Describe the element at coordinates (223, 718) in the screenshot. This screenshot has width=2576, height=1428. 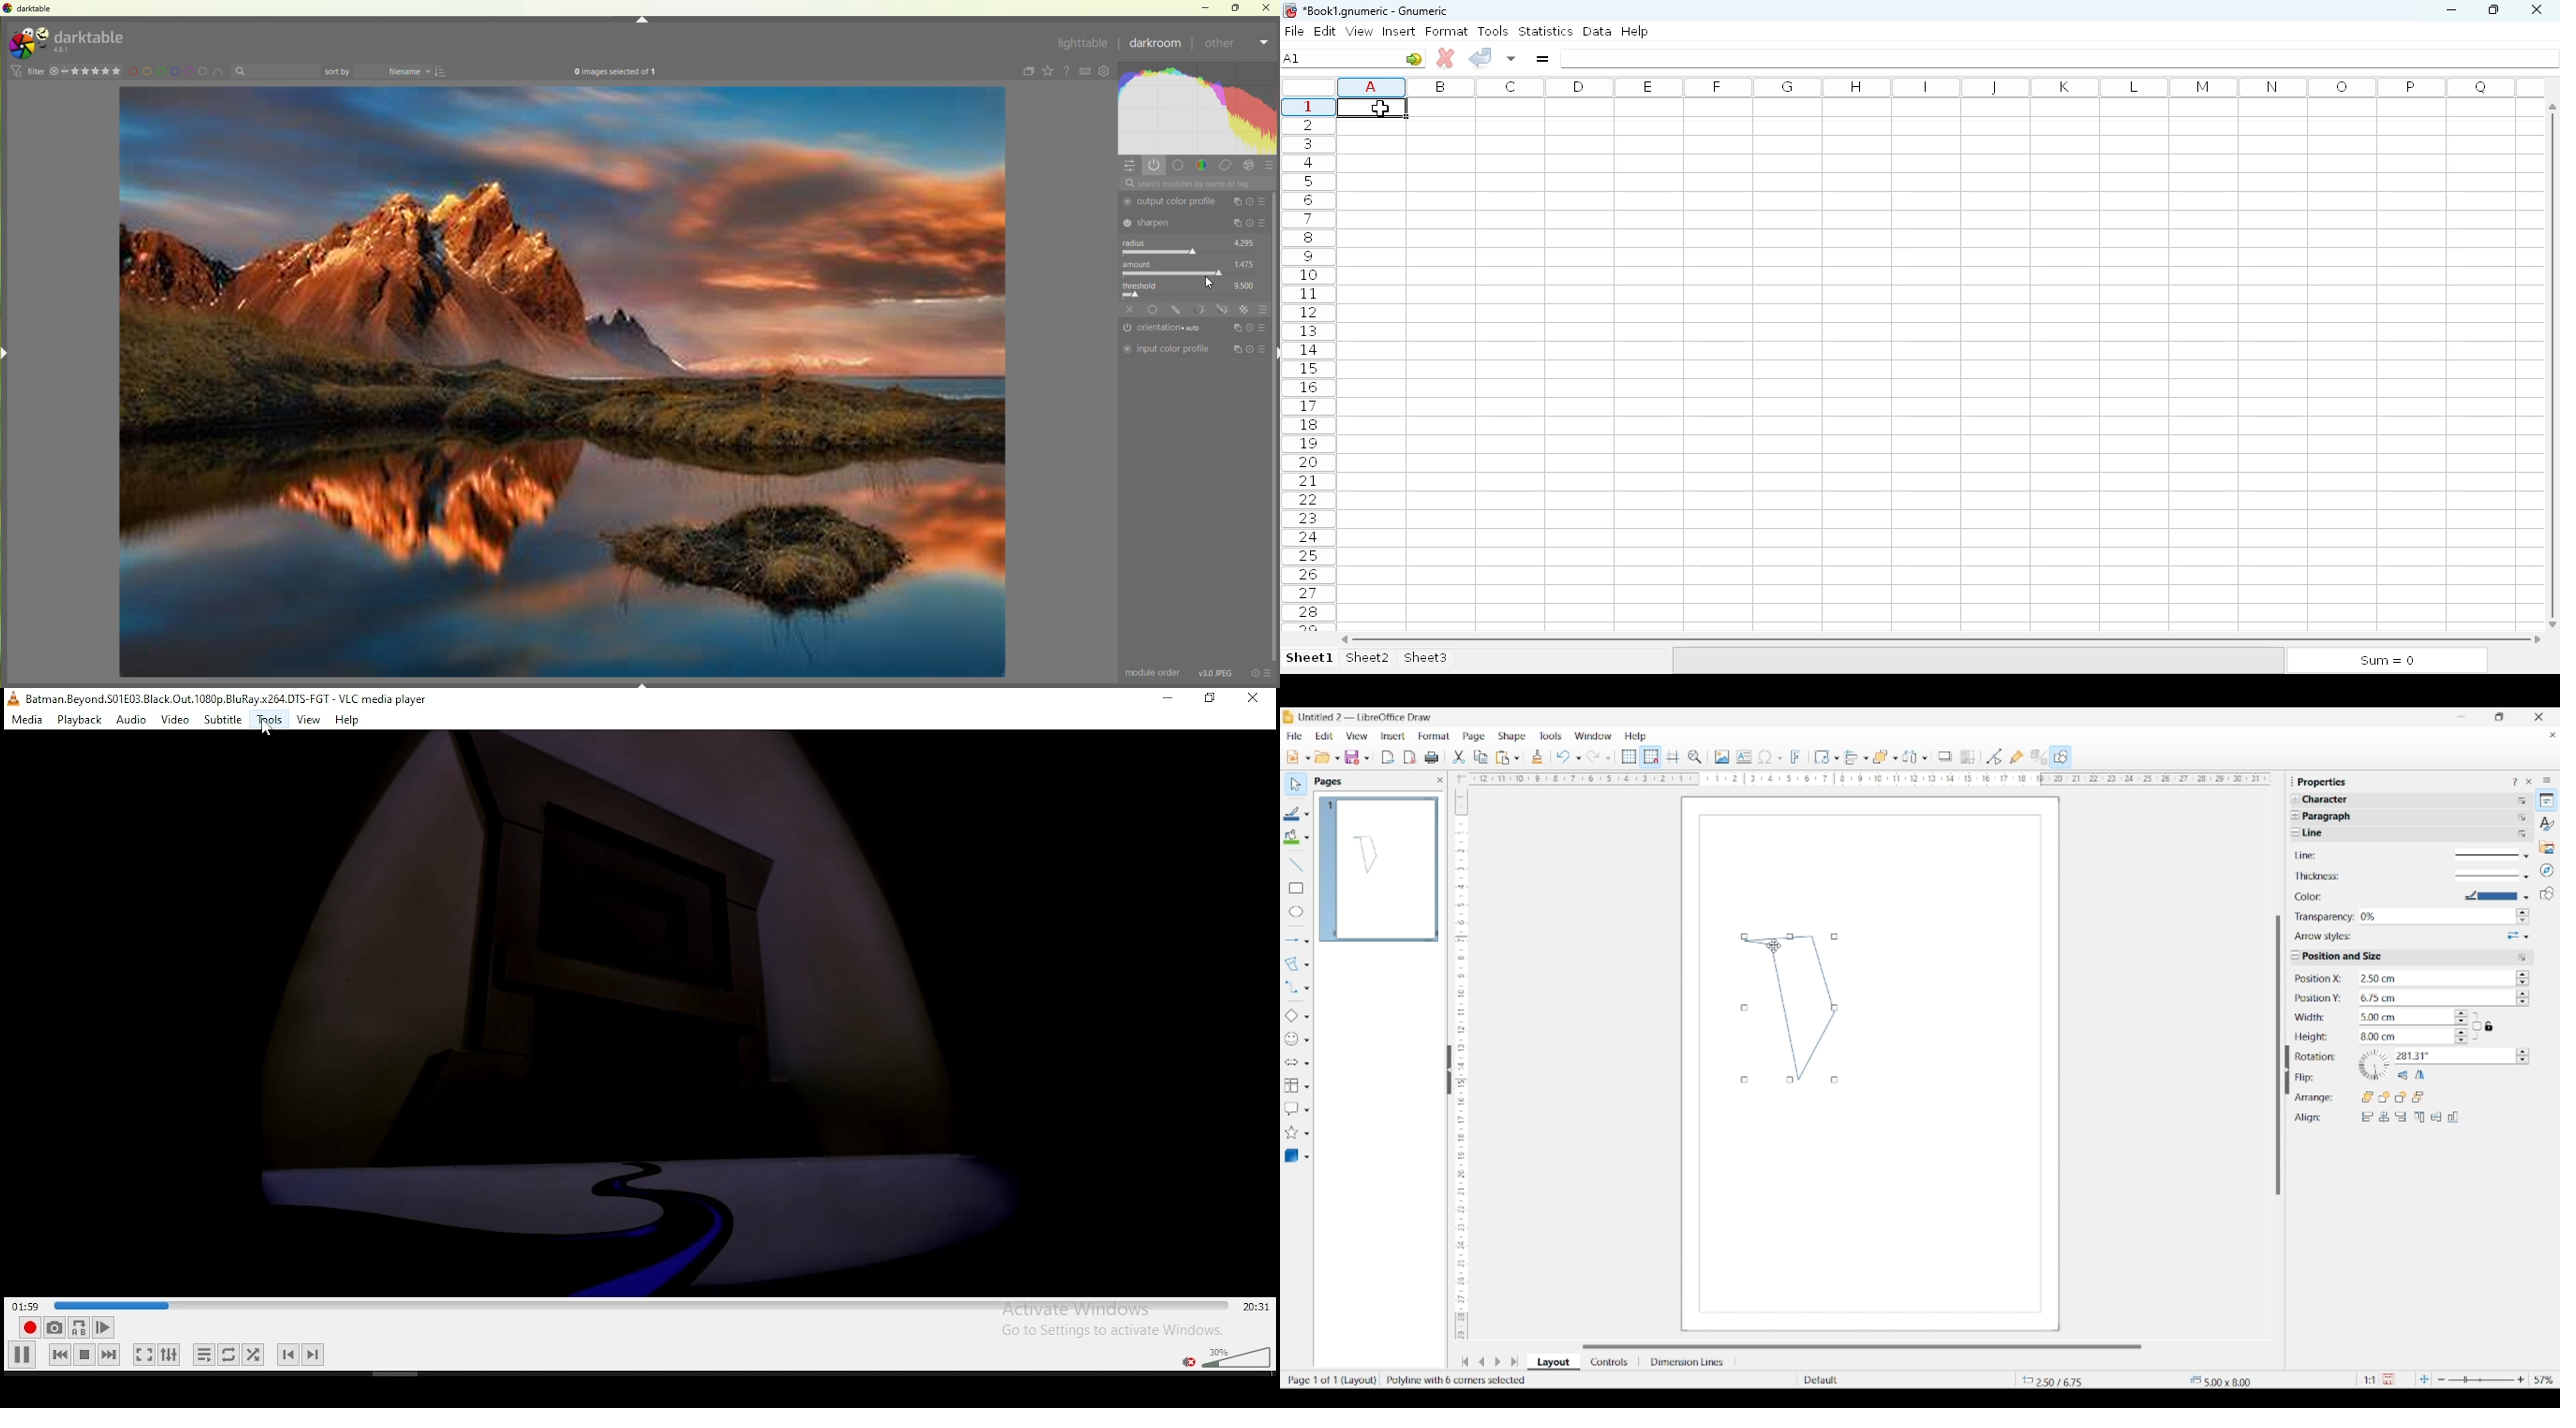
I see `subtitle` at that location.